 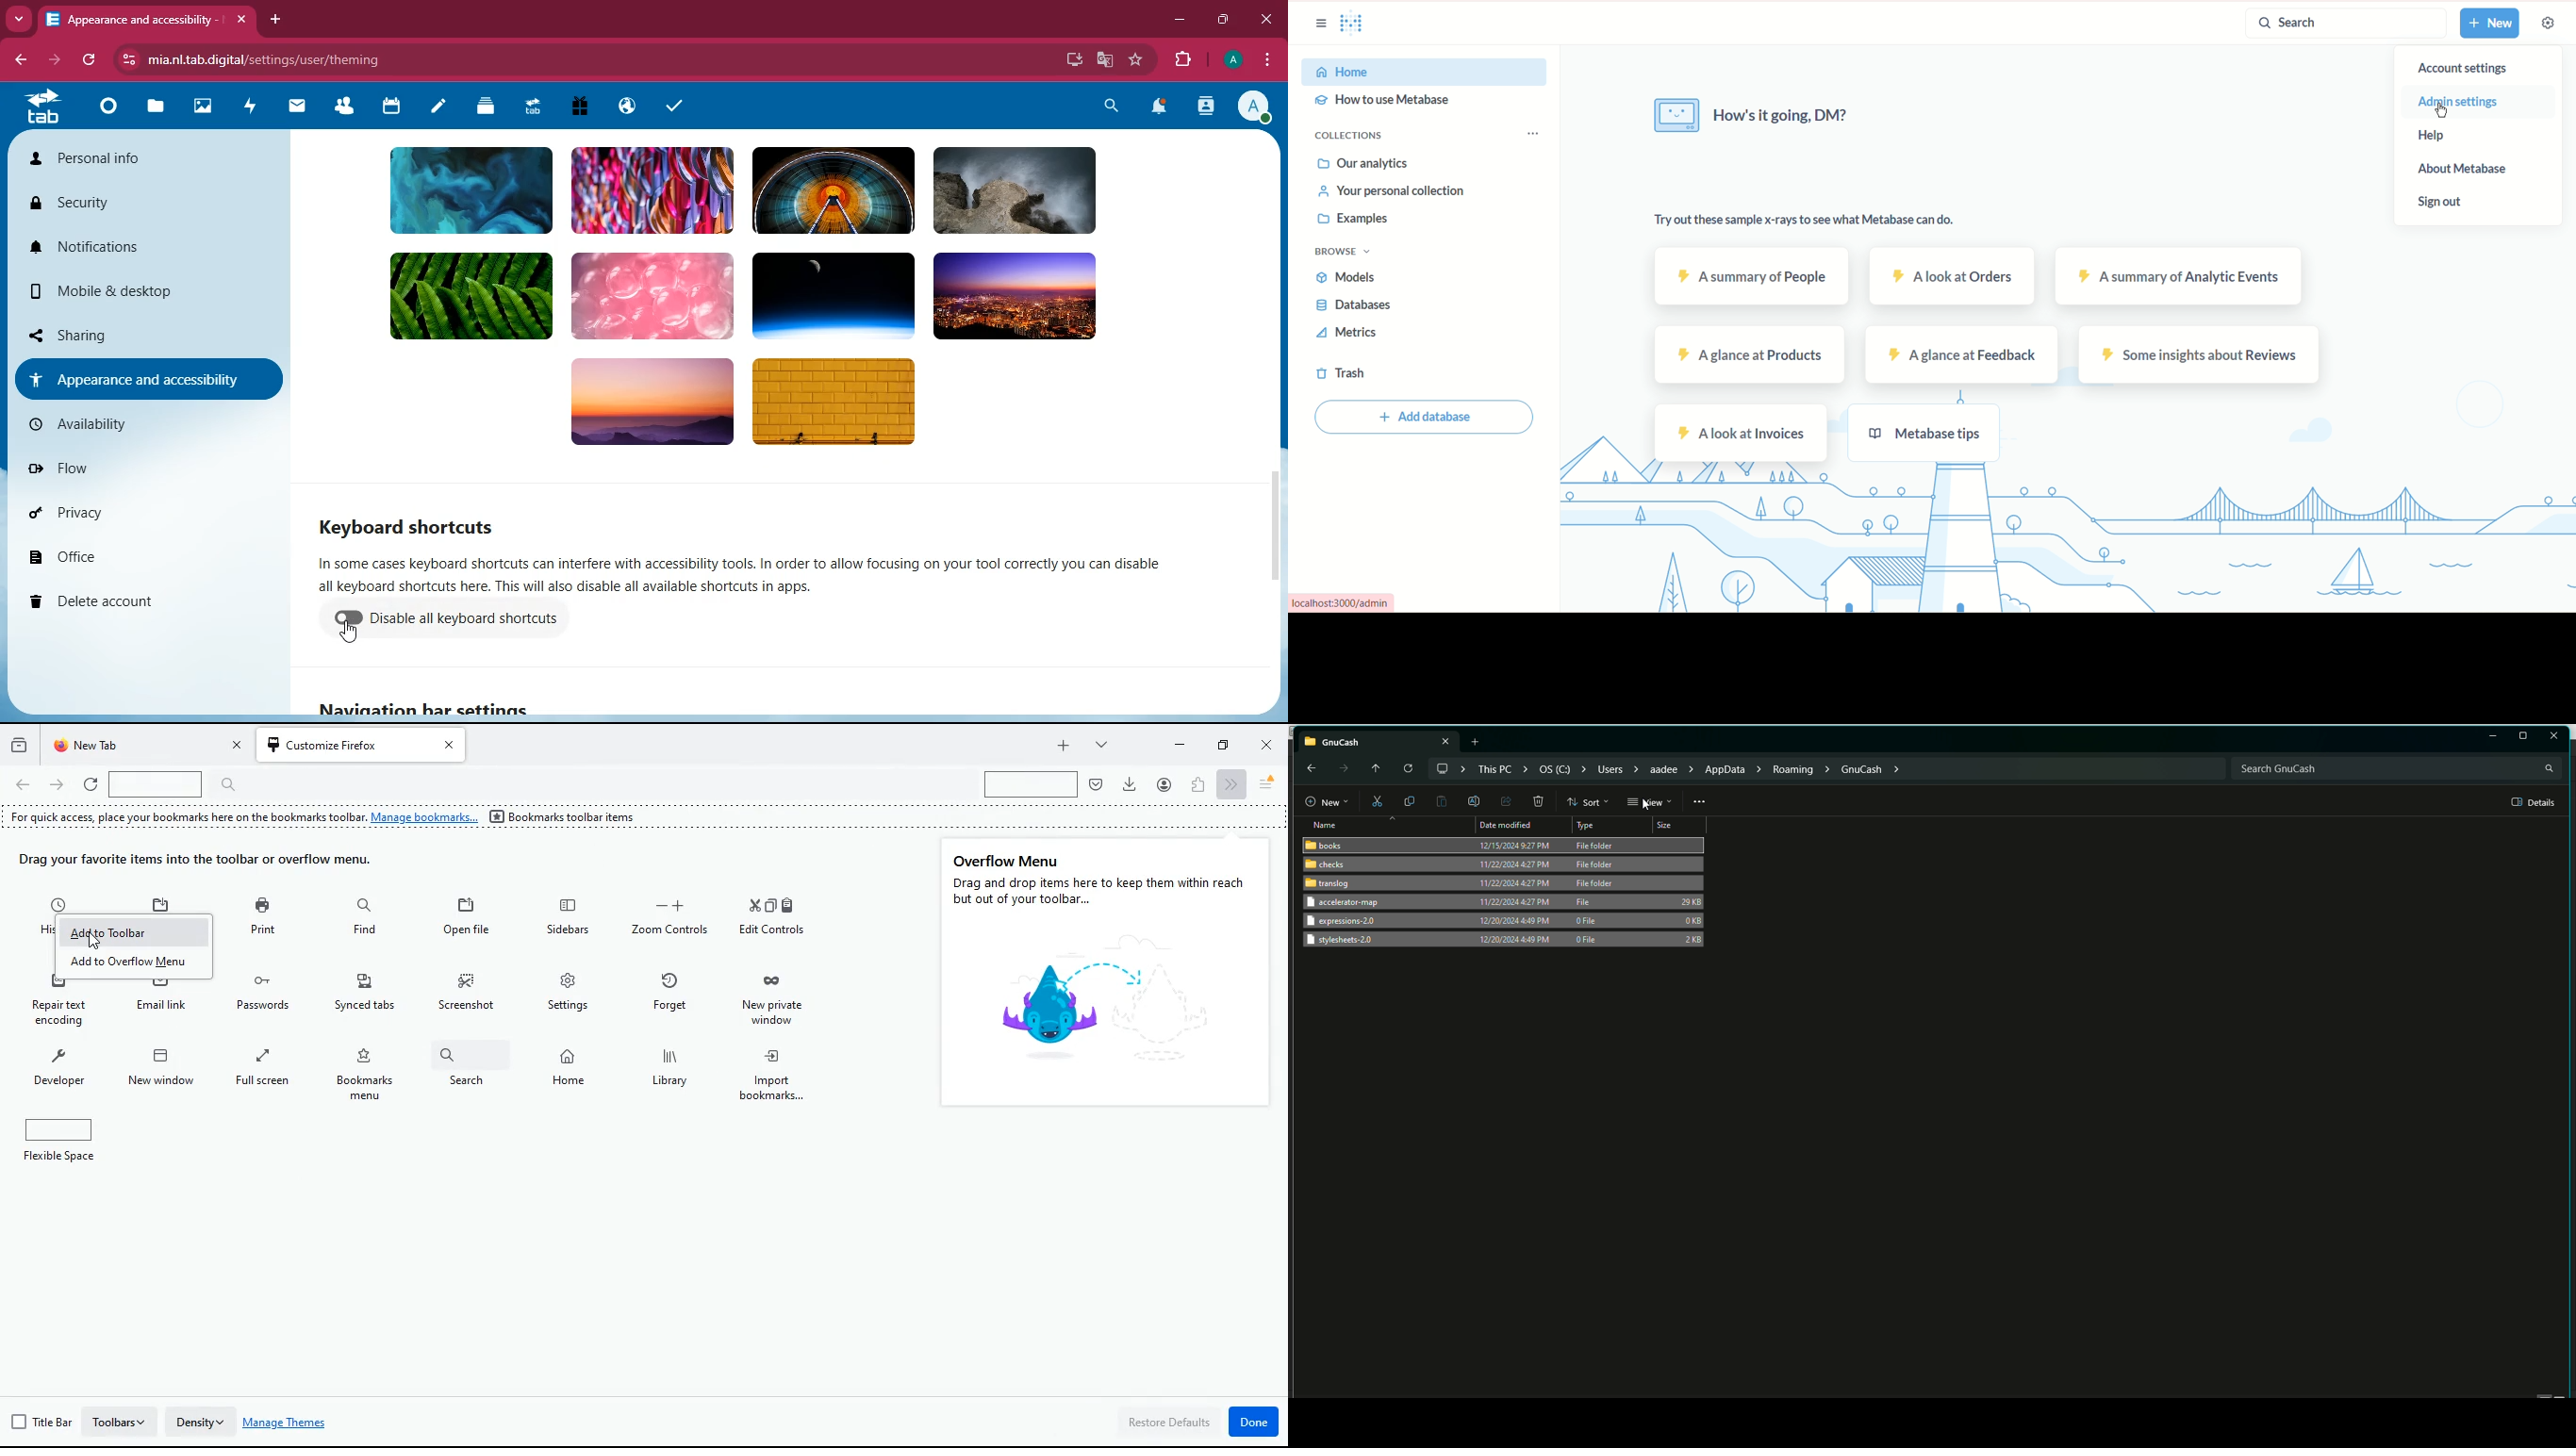 I want to click on zoom controls, so click(x=672, y=920).